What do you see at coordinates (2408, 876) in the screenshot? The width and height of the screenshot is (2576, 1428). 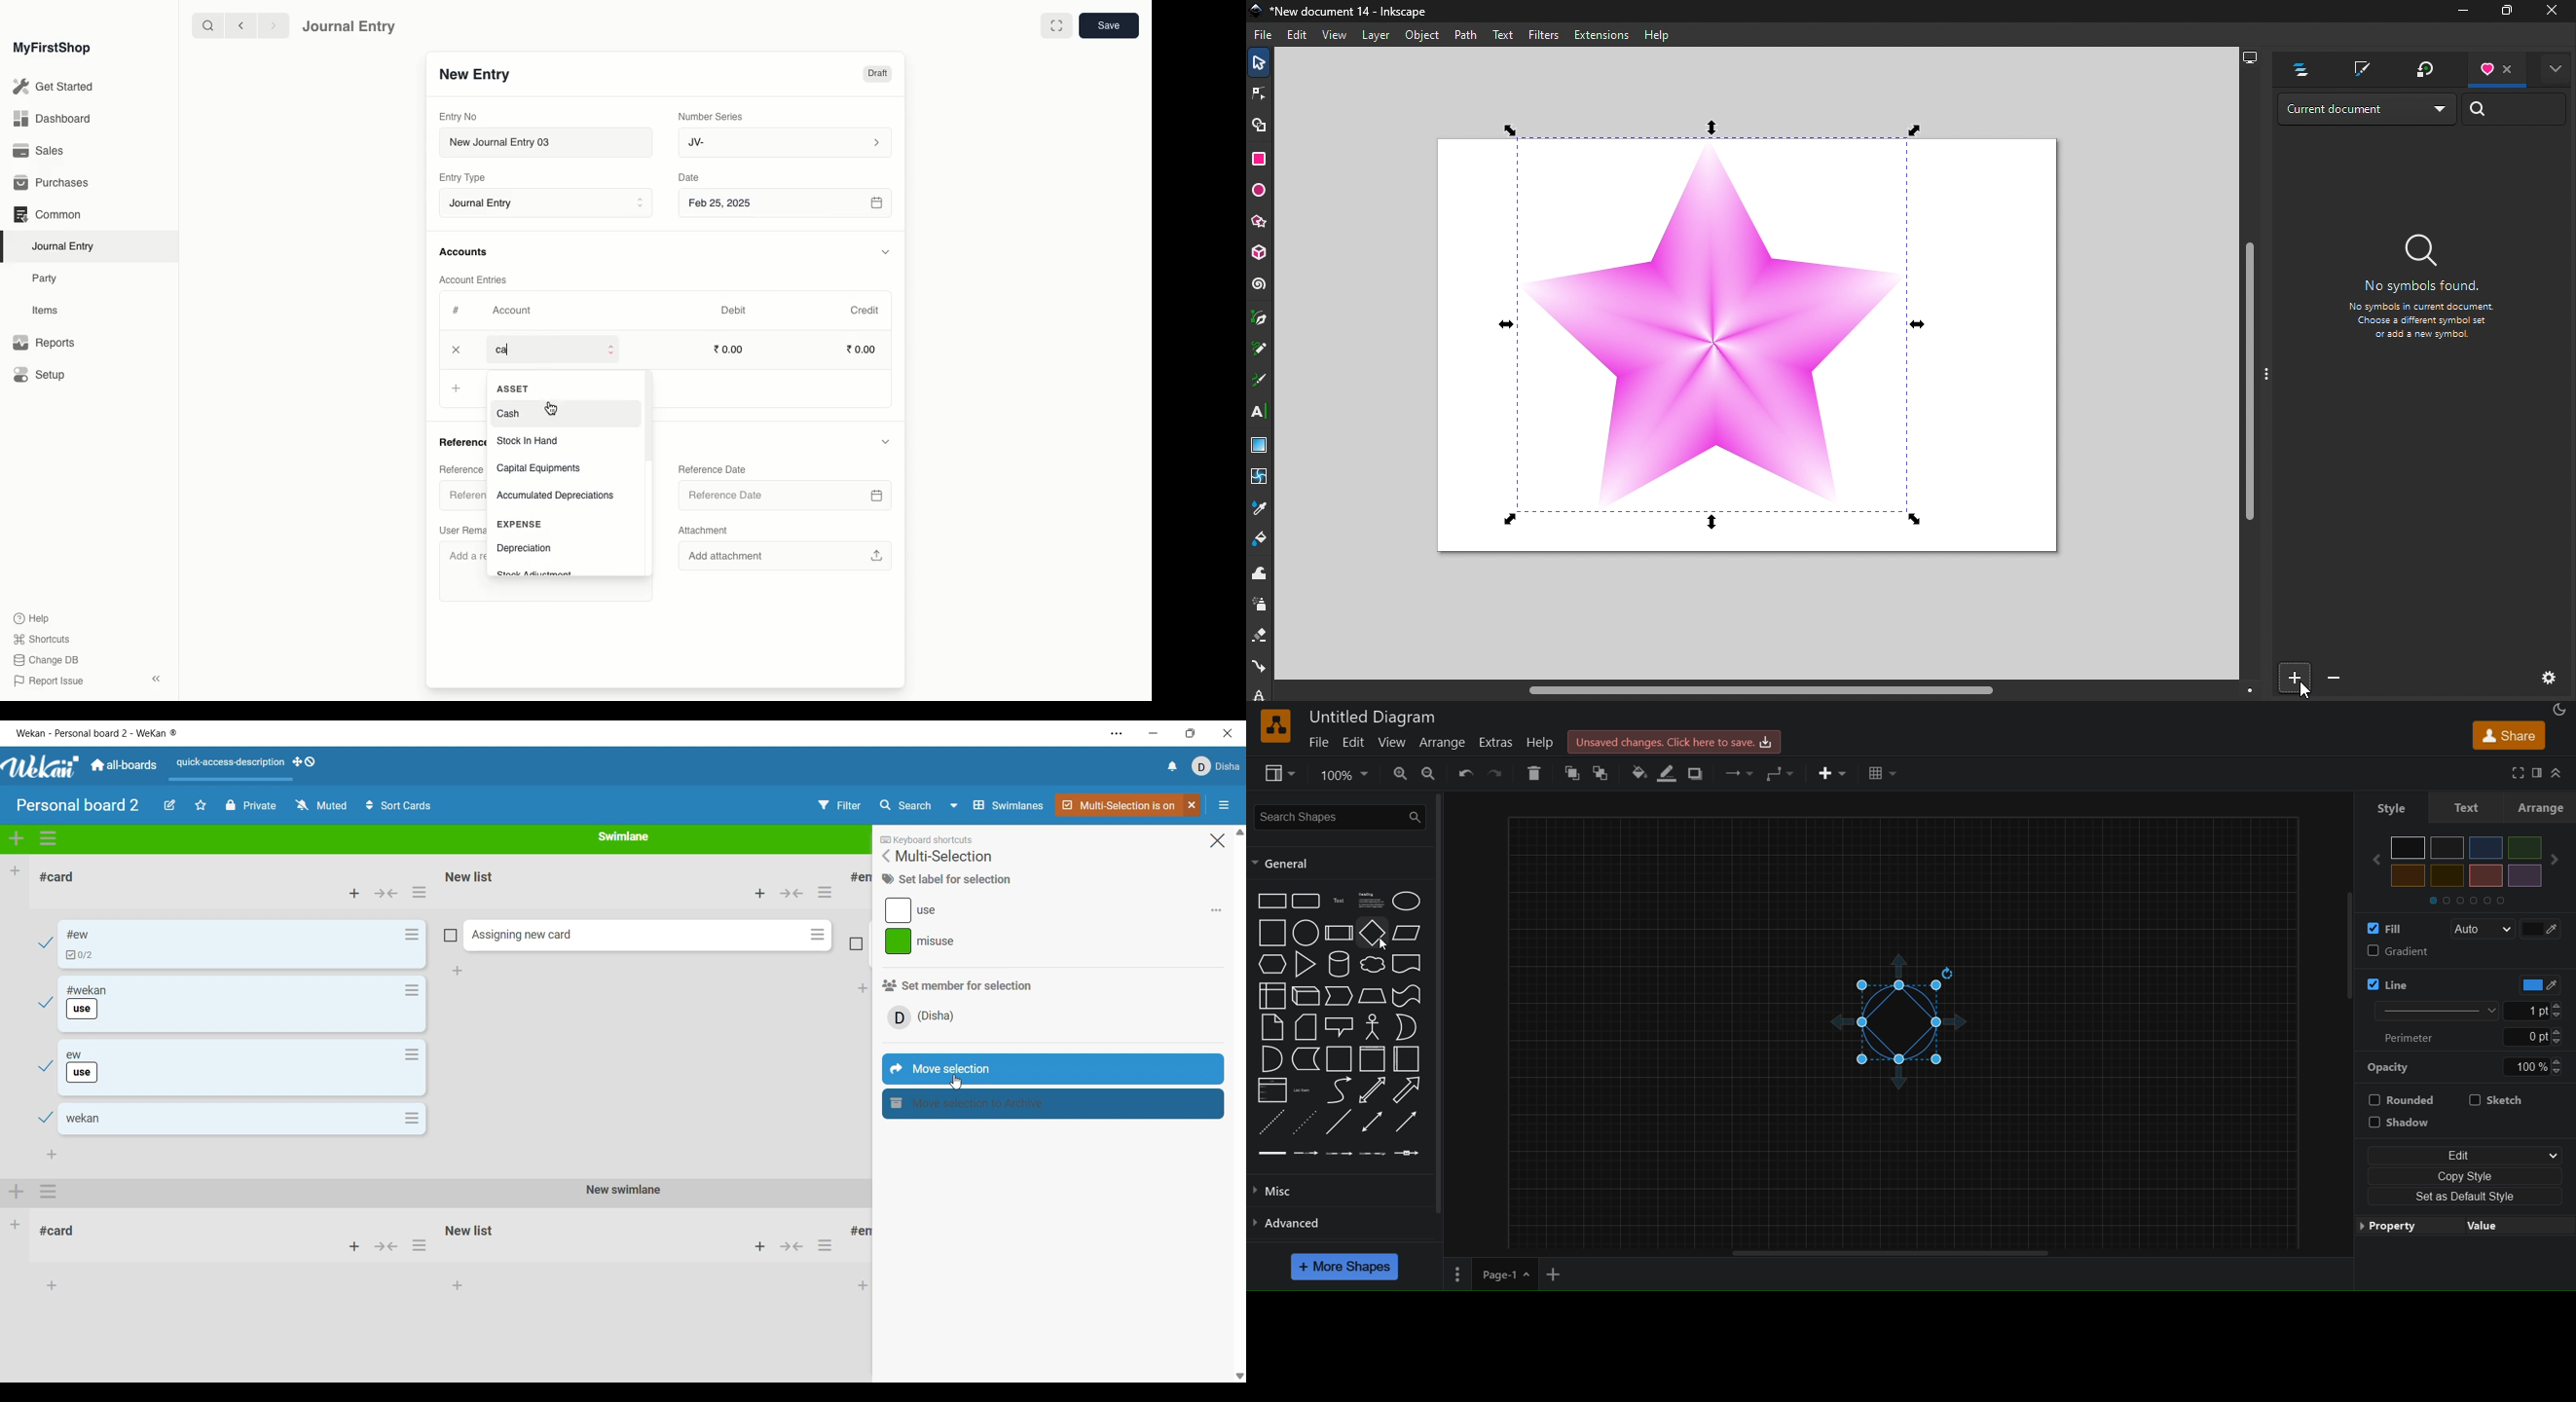 I see `yellow color` at bounding box center [2408, 876].